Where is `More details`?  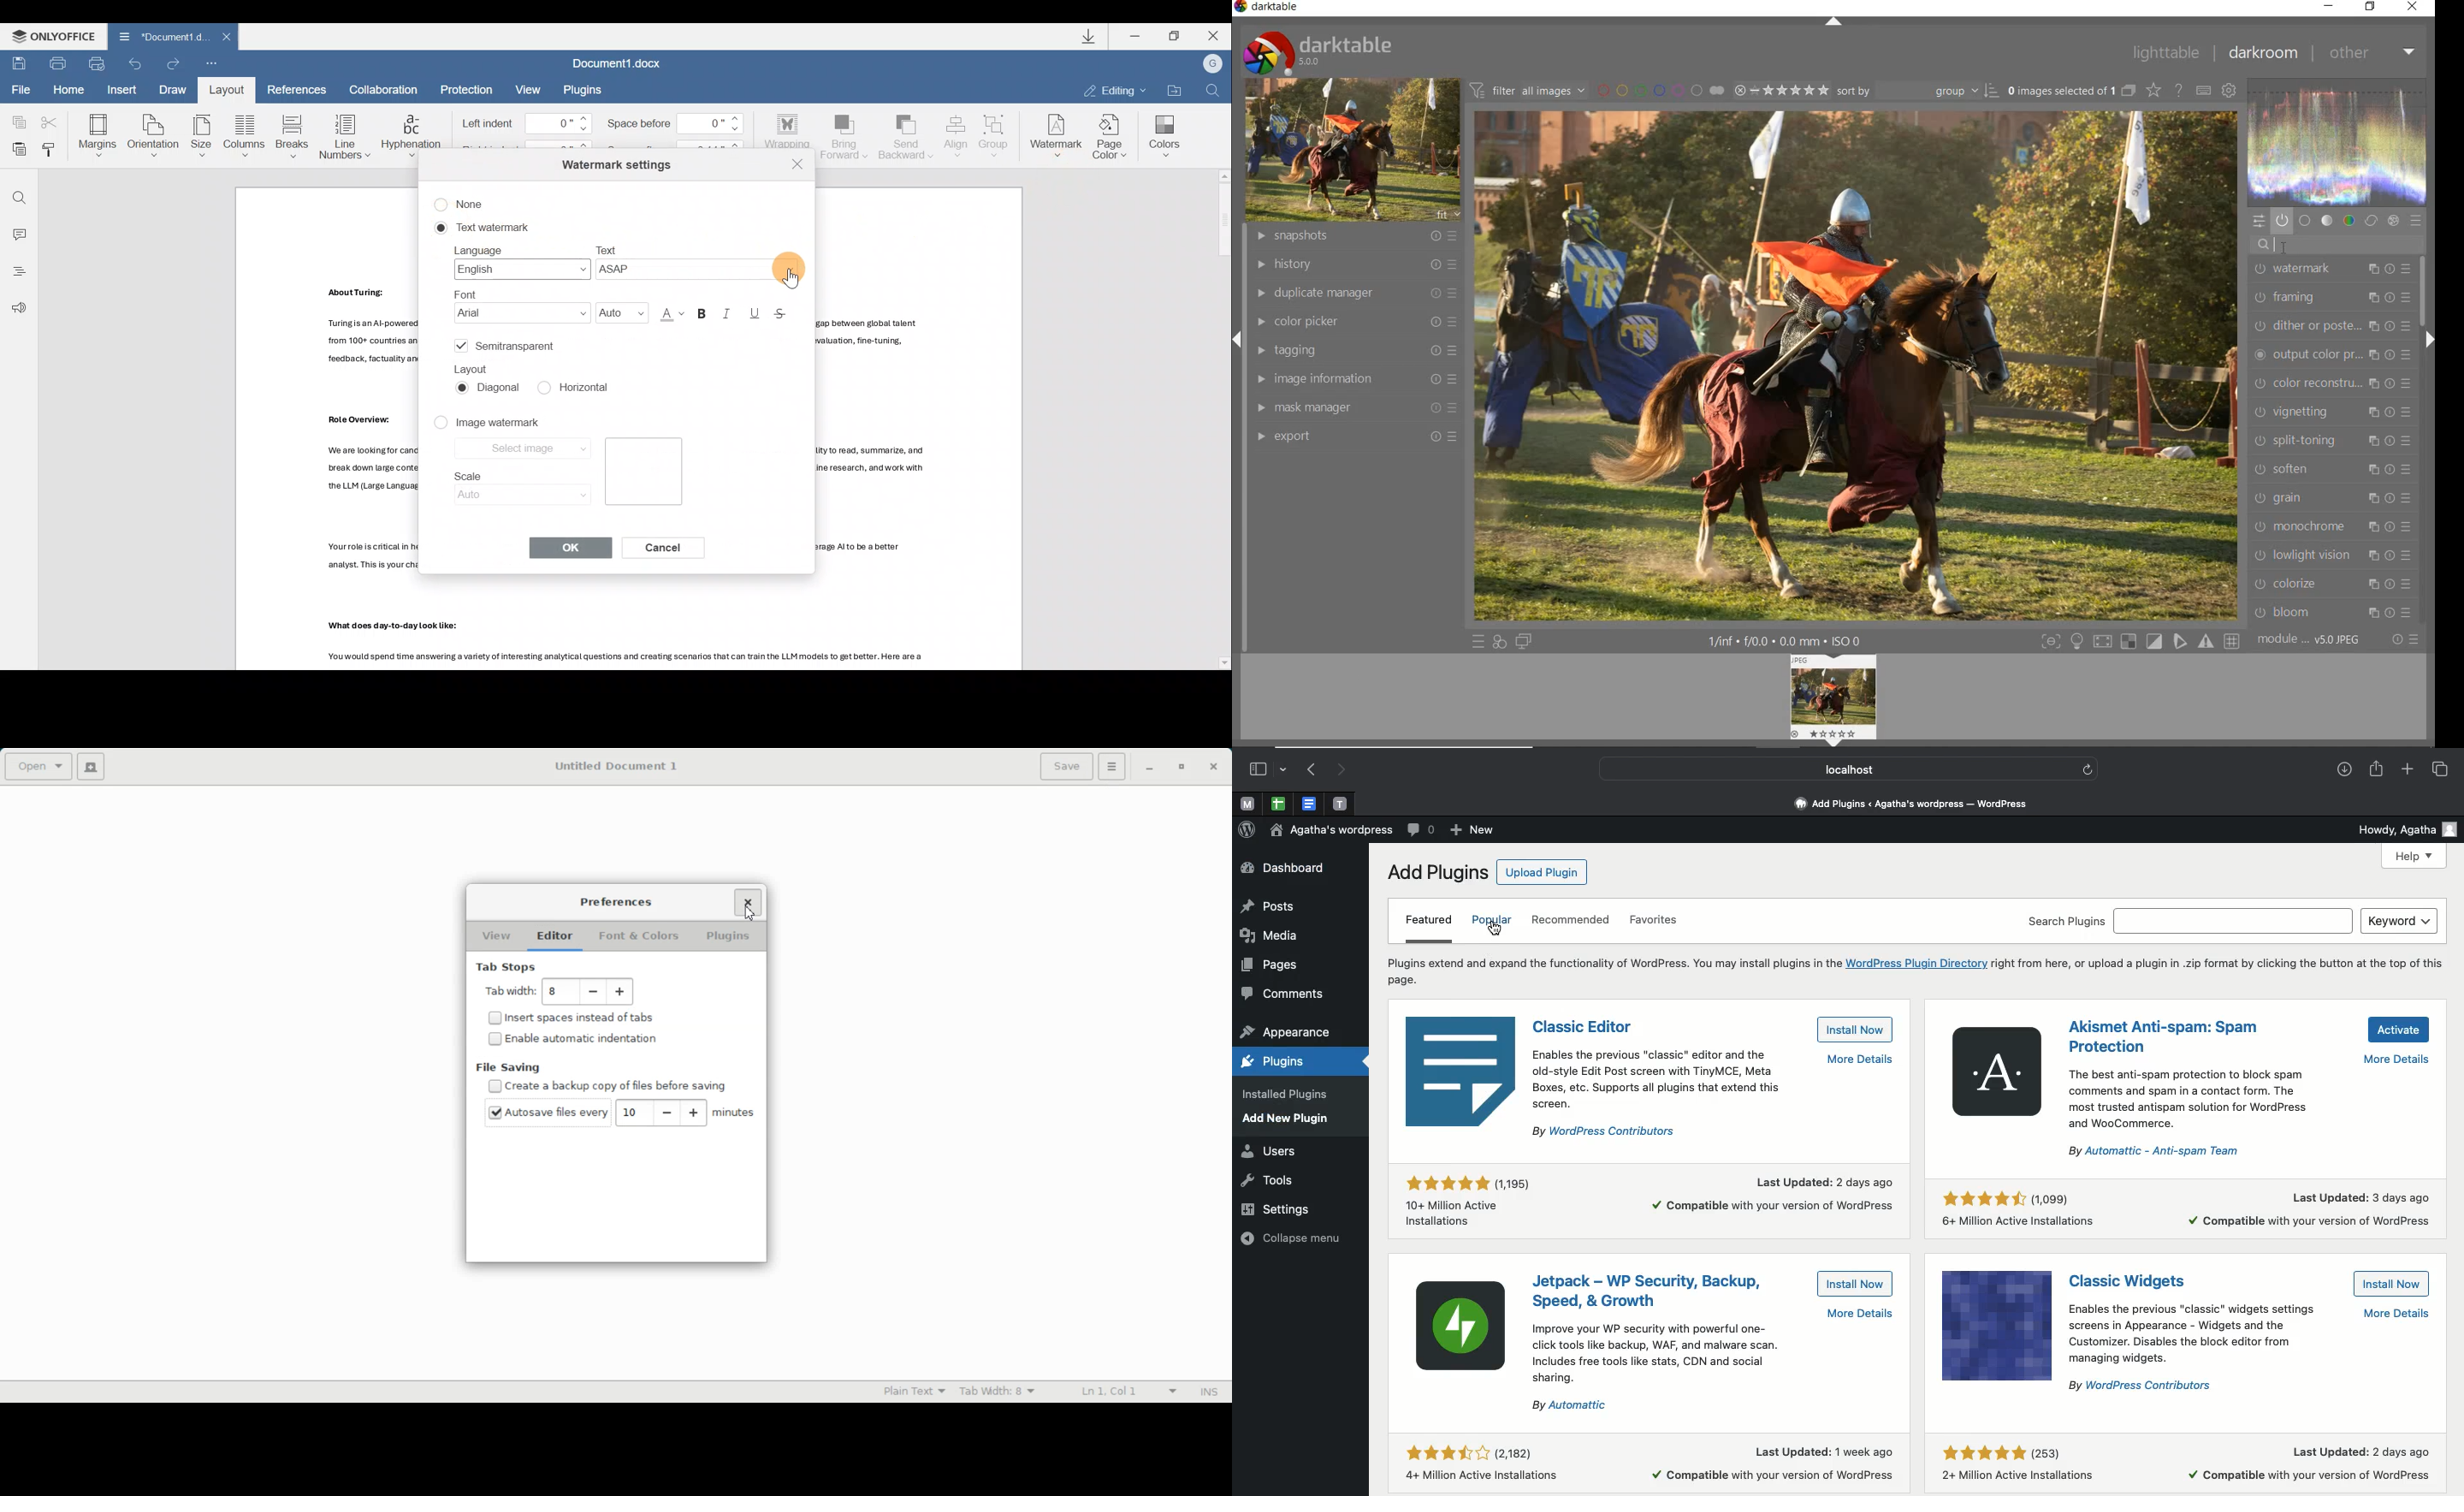
More details is located at coordinates (2399, 1315).